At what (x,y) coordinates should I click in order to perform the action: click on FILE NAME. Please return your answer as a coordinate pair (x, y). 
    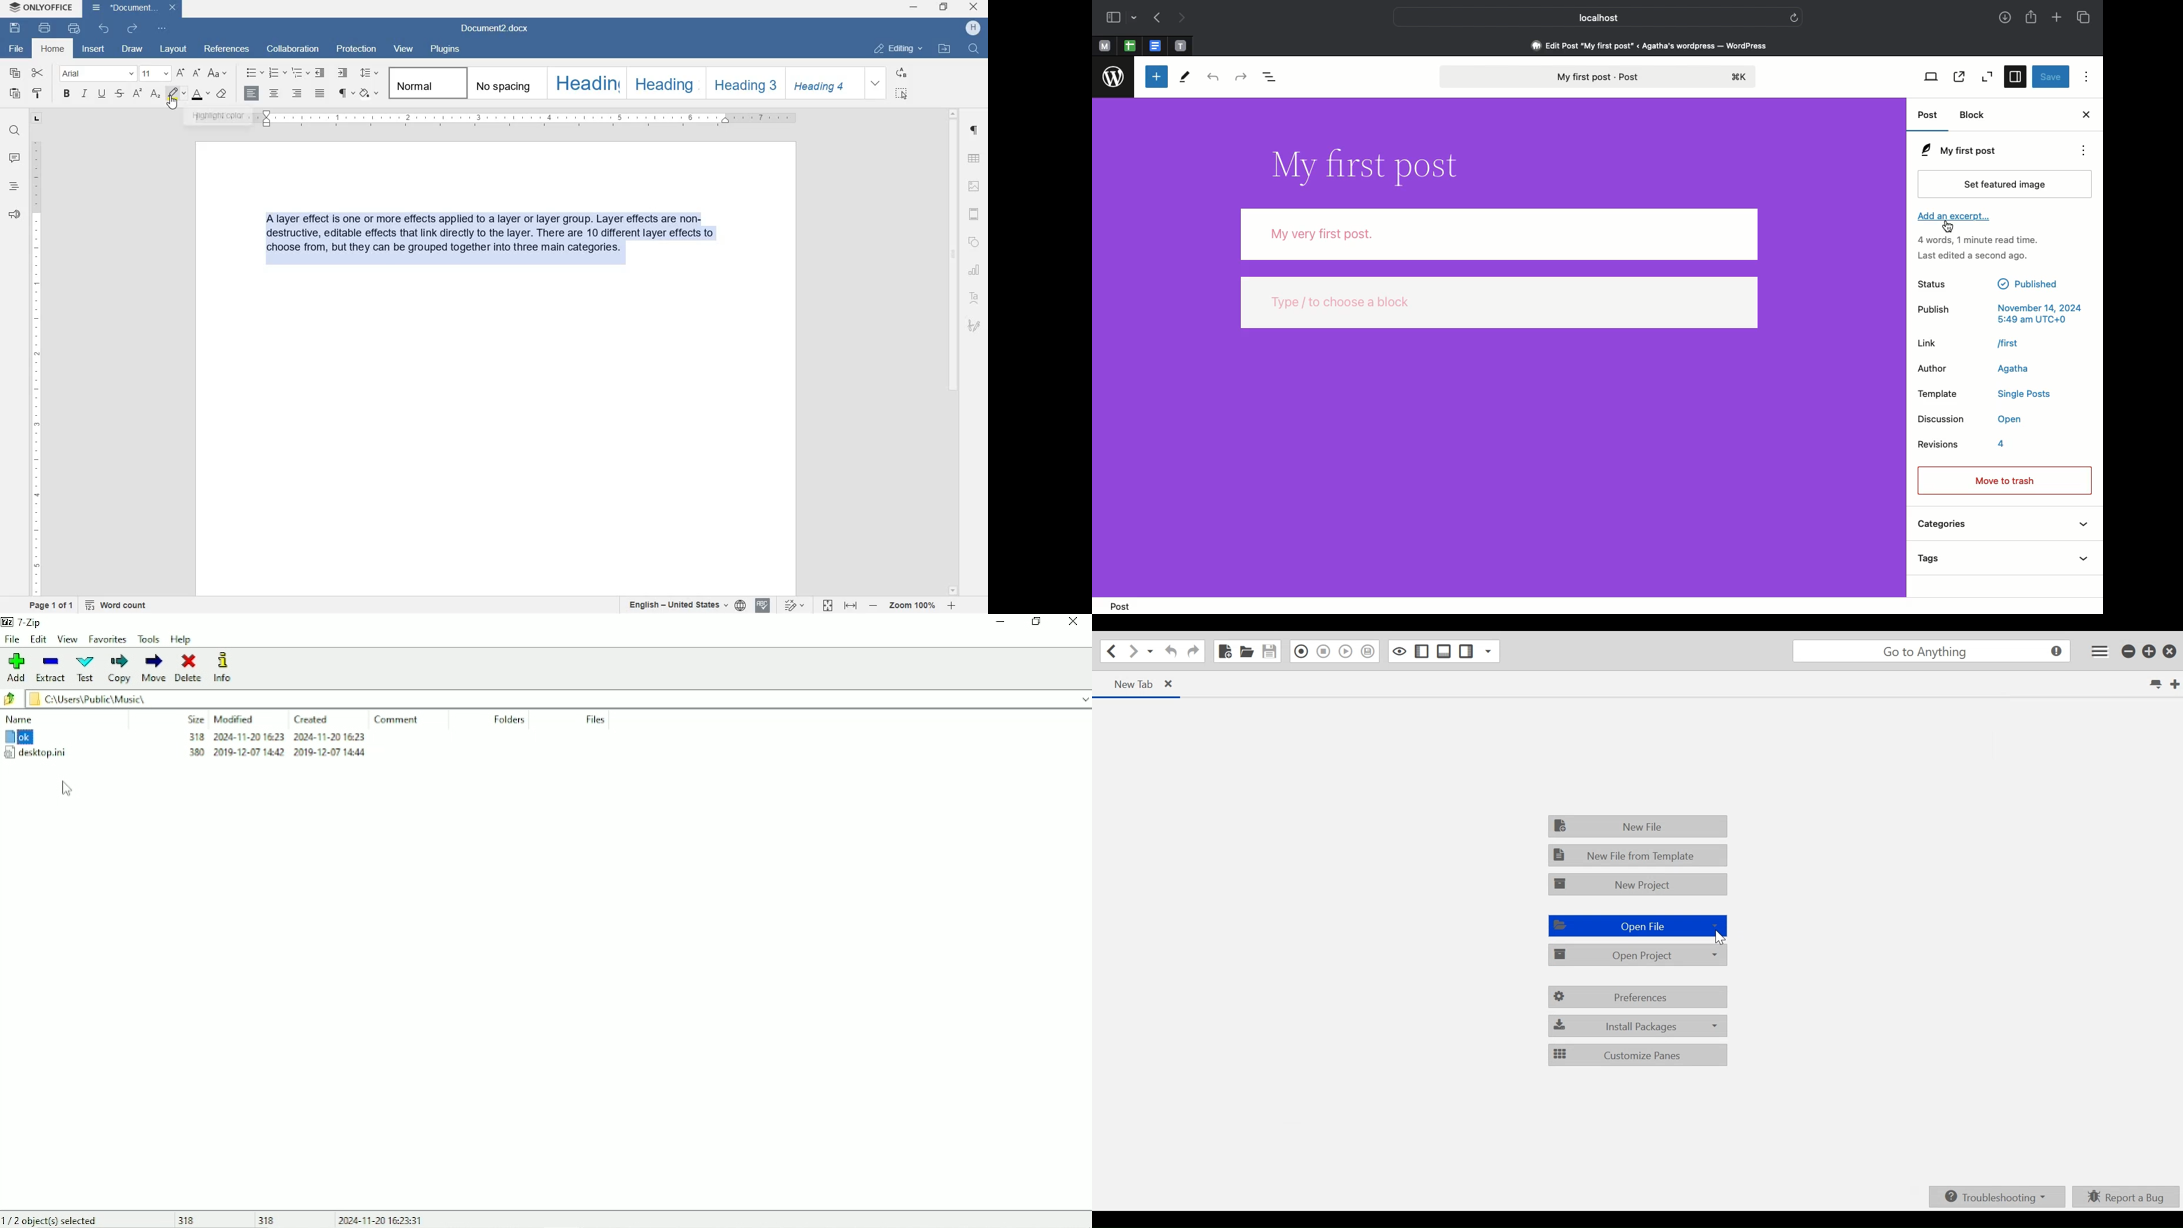
    Looking at the image, I should click on (15, 49).